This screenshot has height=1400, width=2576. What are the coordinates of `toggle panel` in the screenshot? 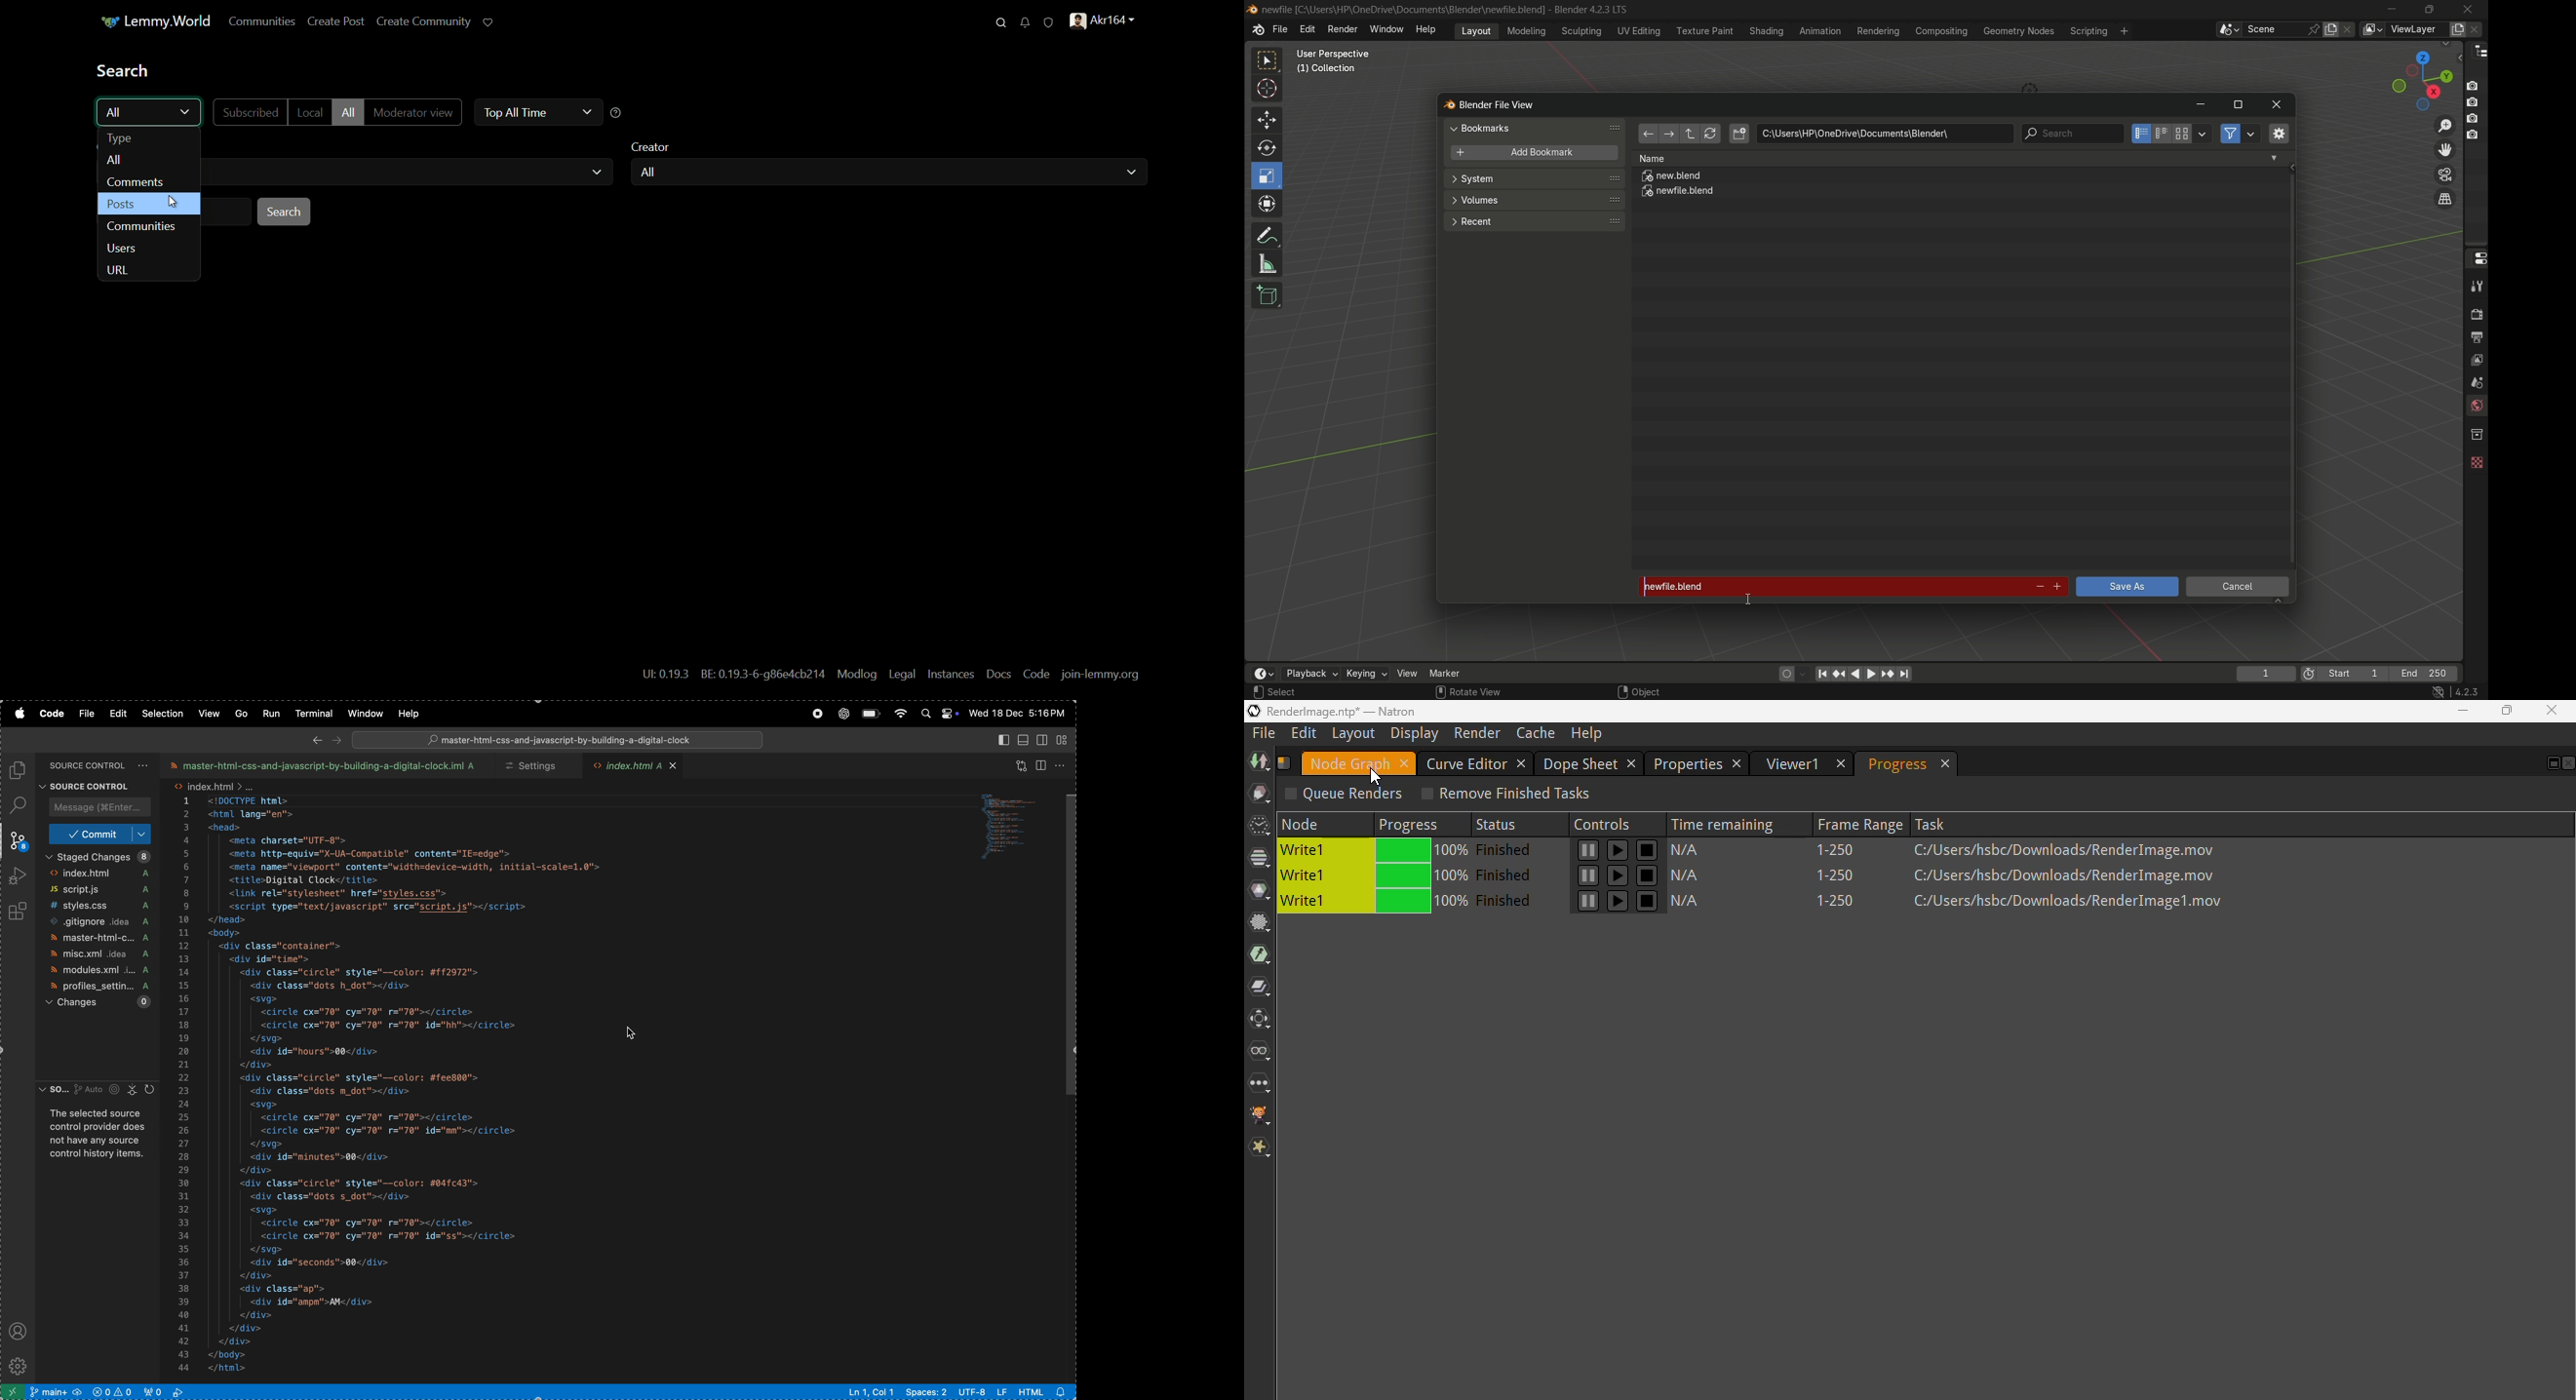 It's located at (1022, 739).